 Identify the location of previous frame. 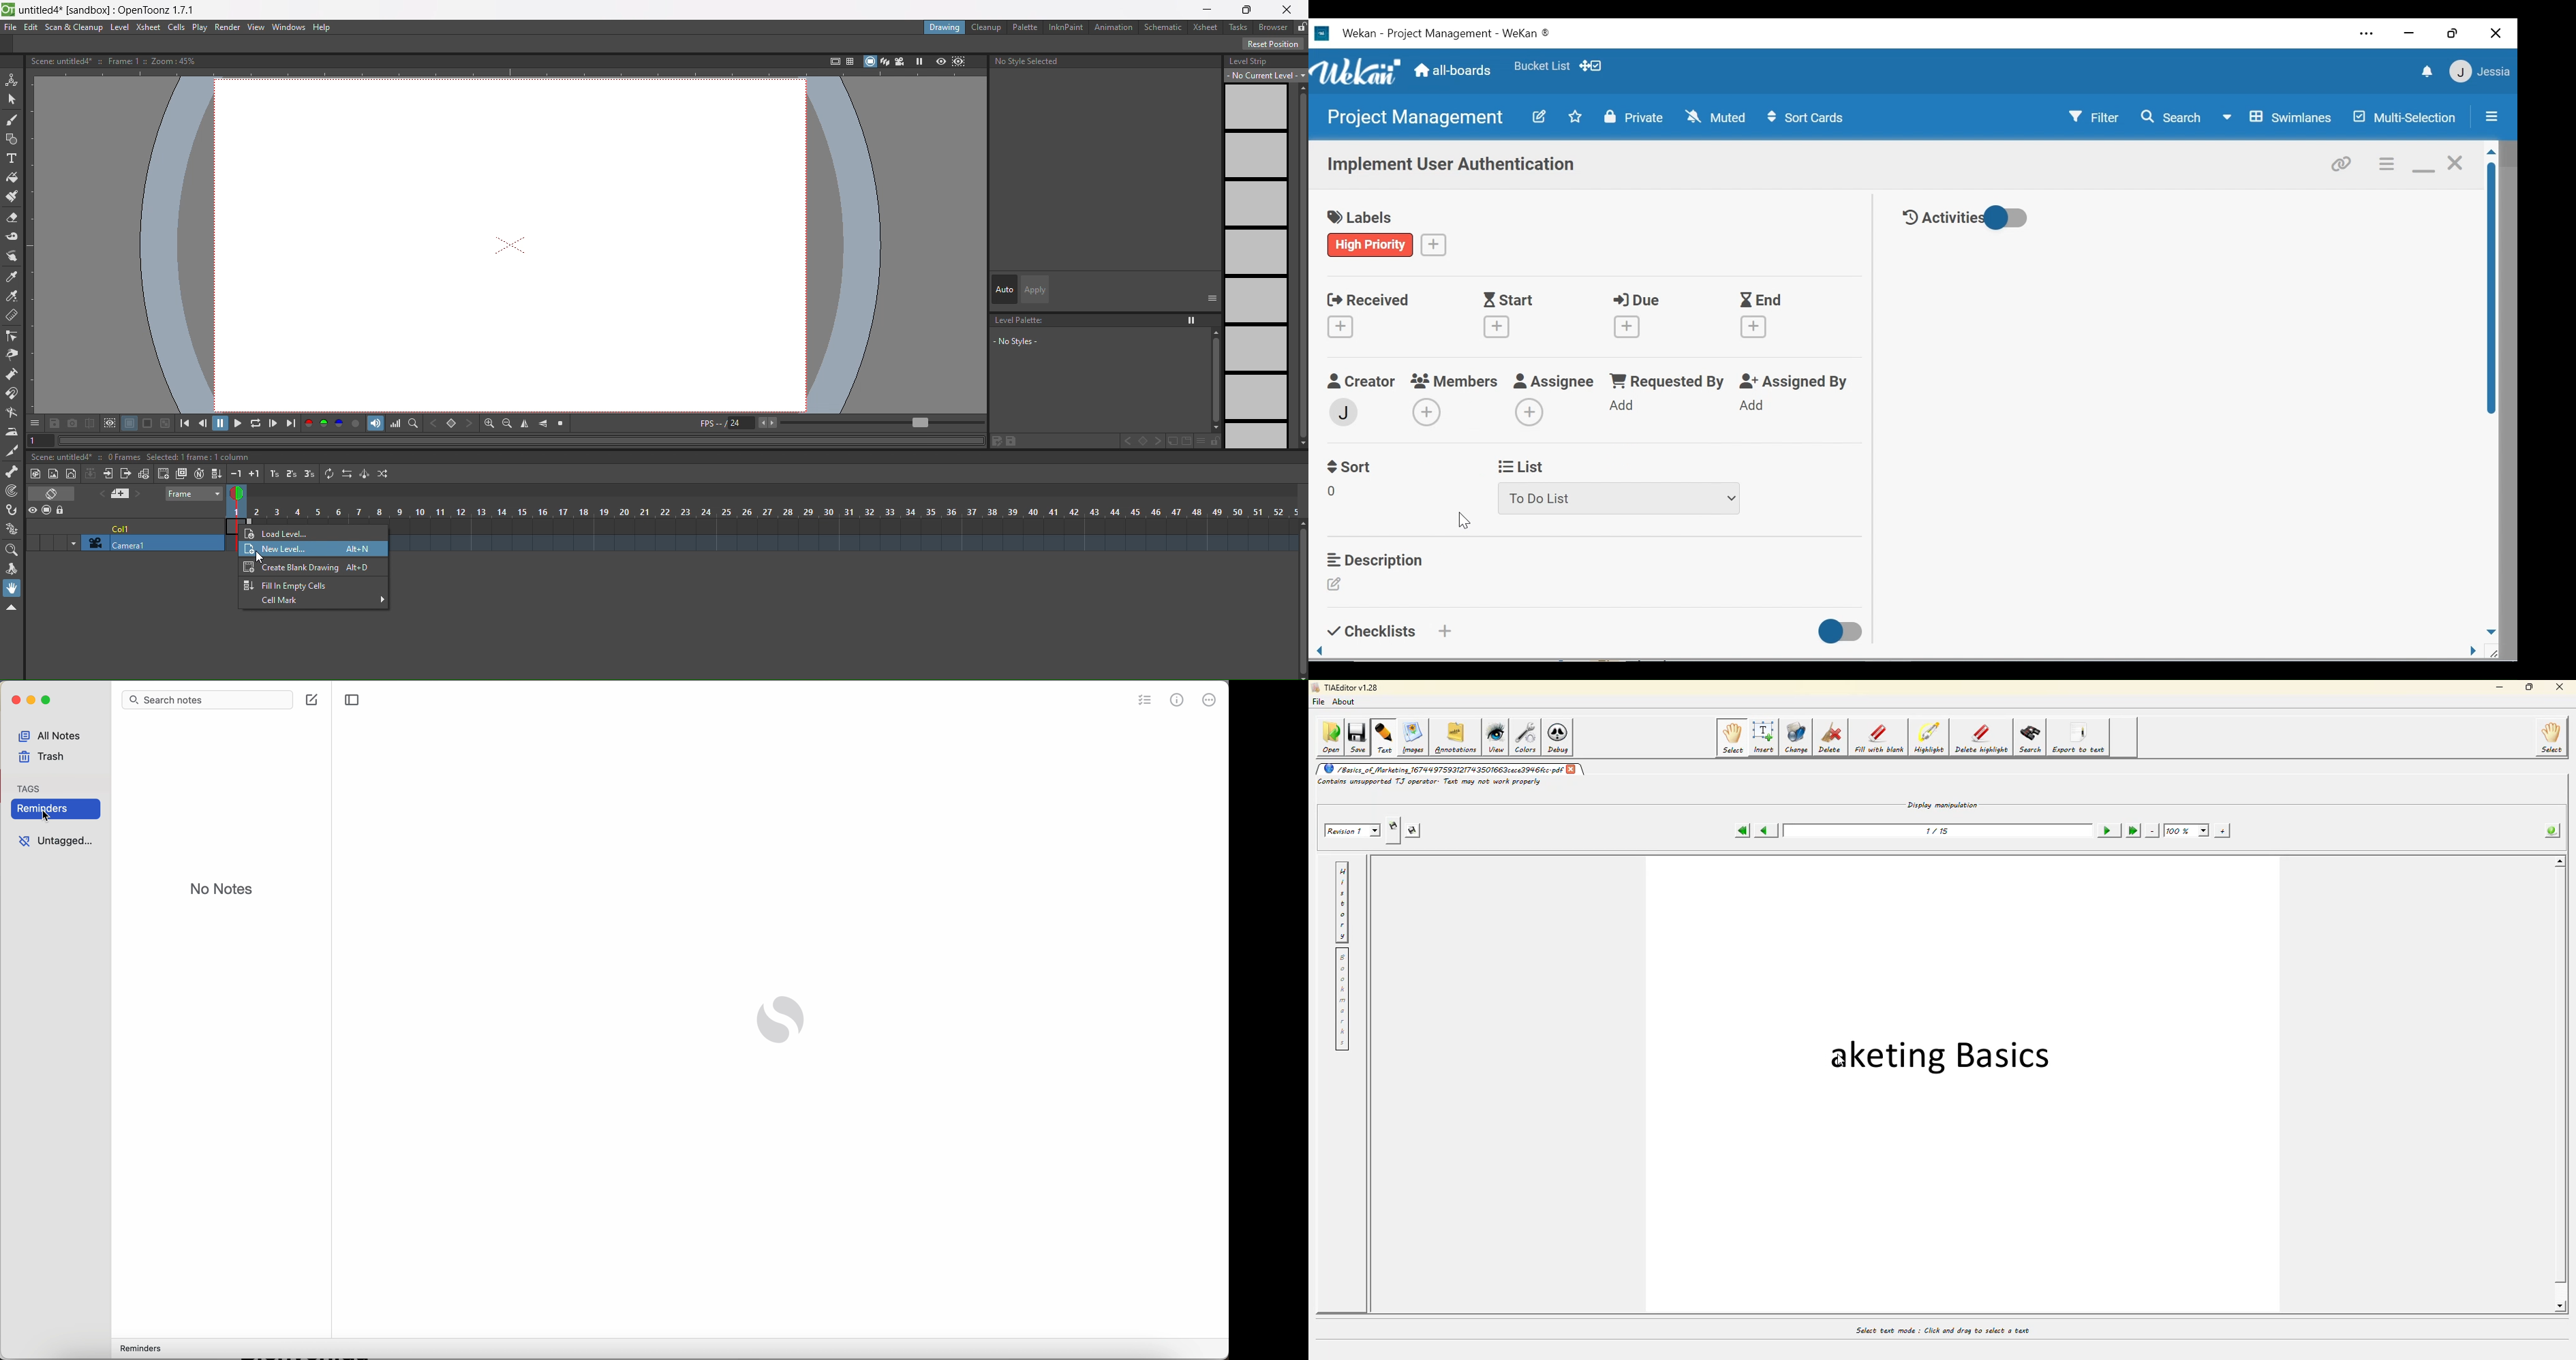
(205, 422).